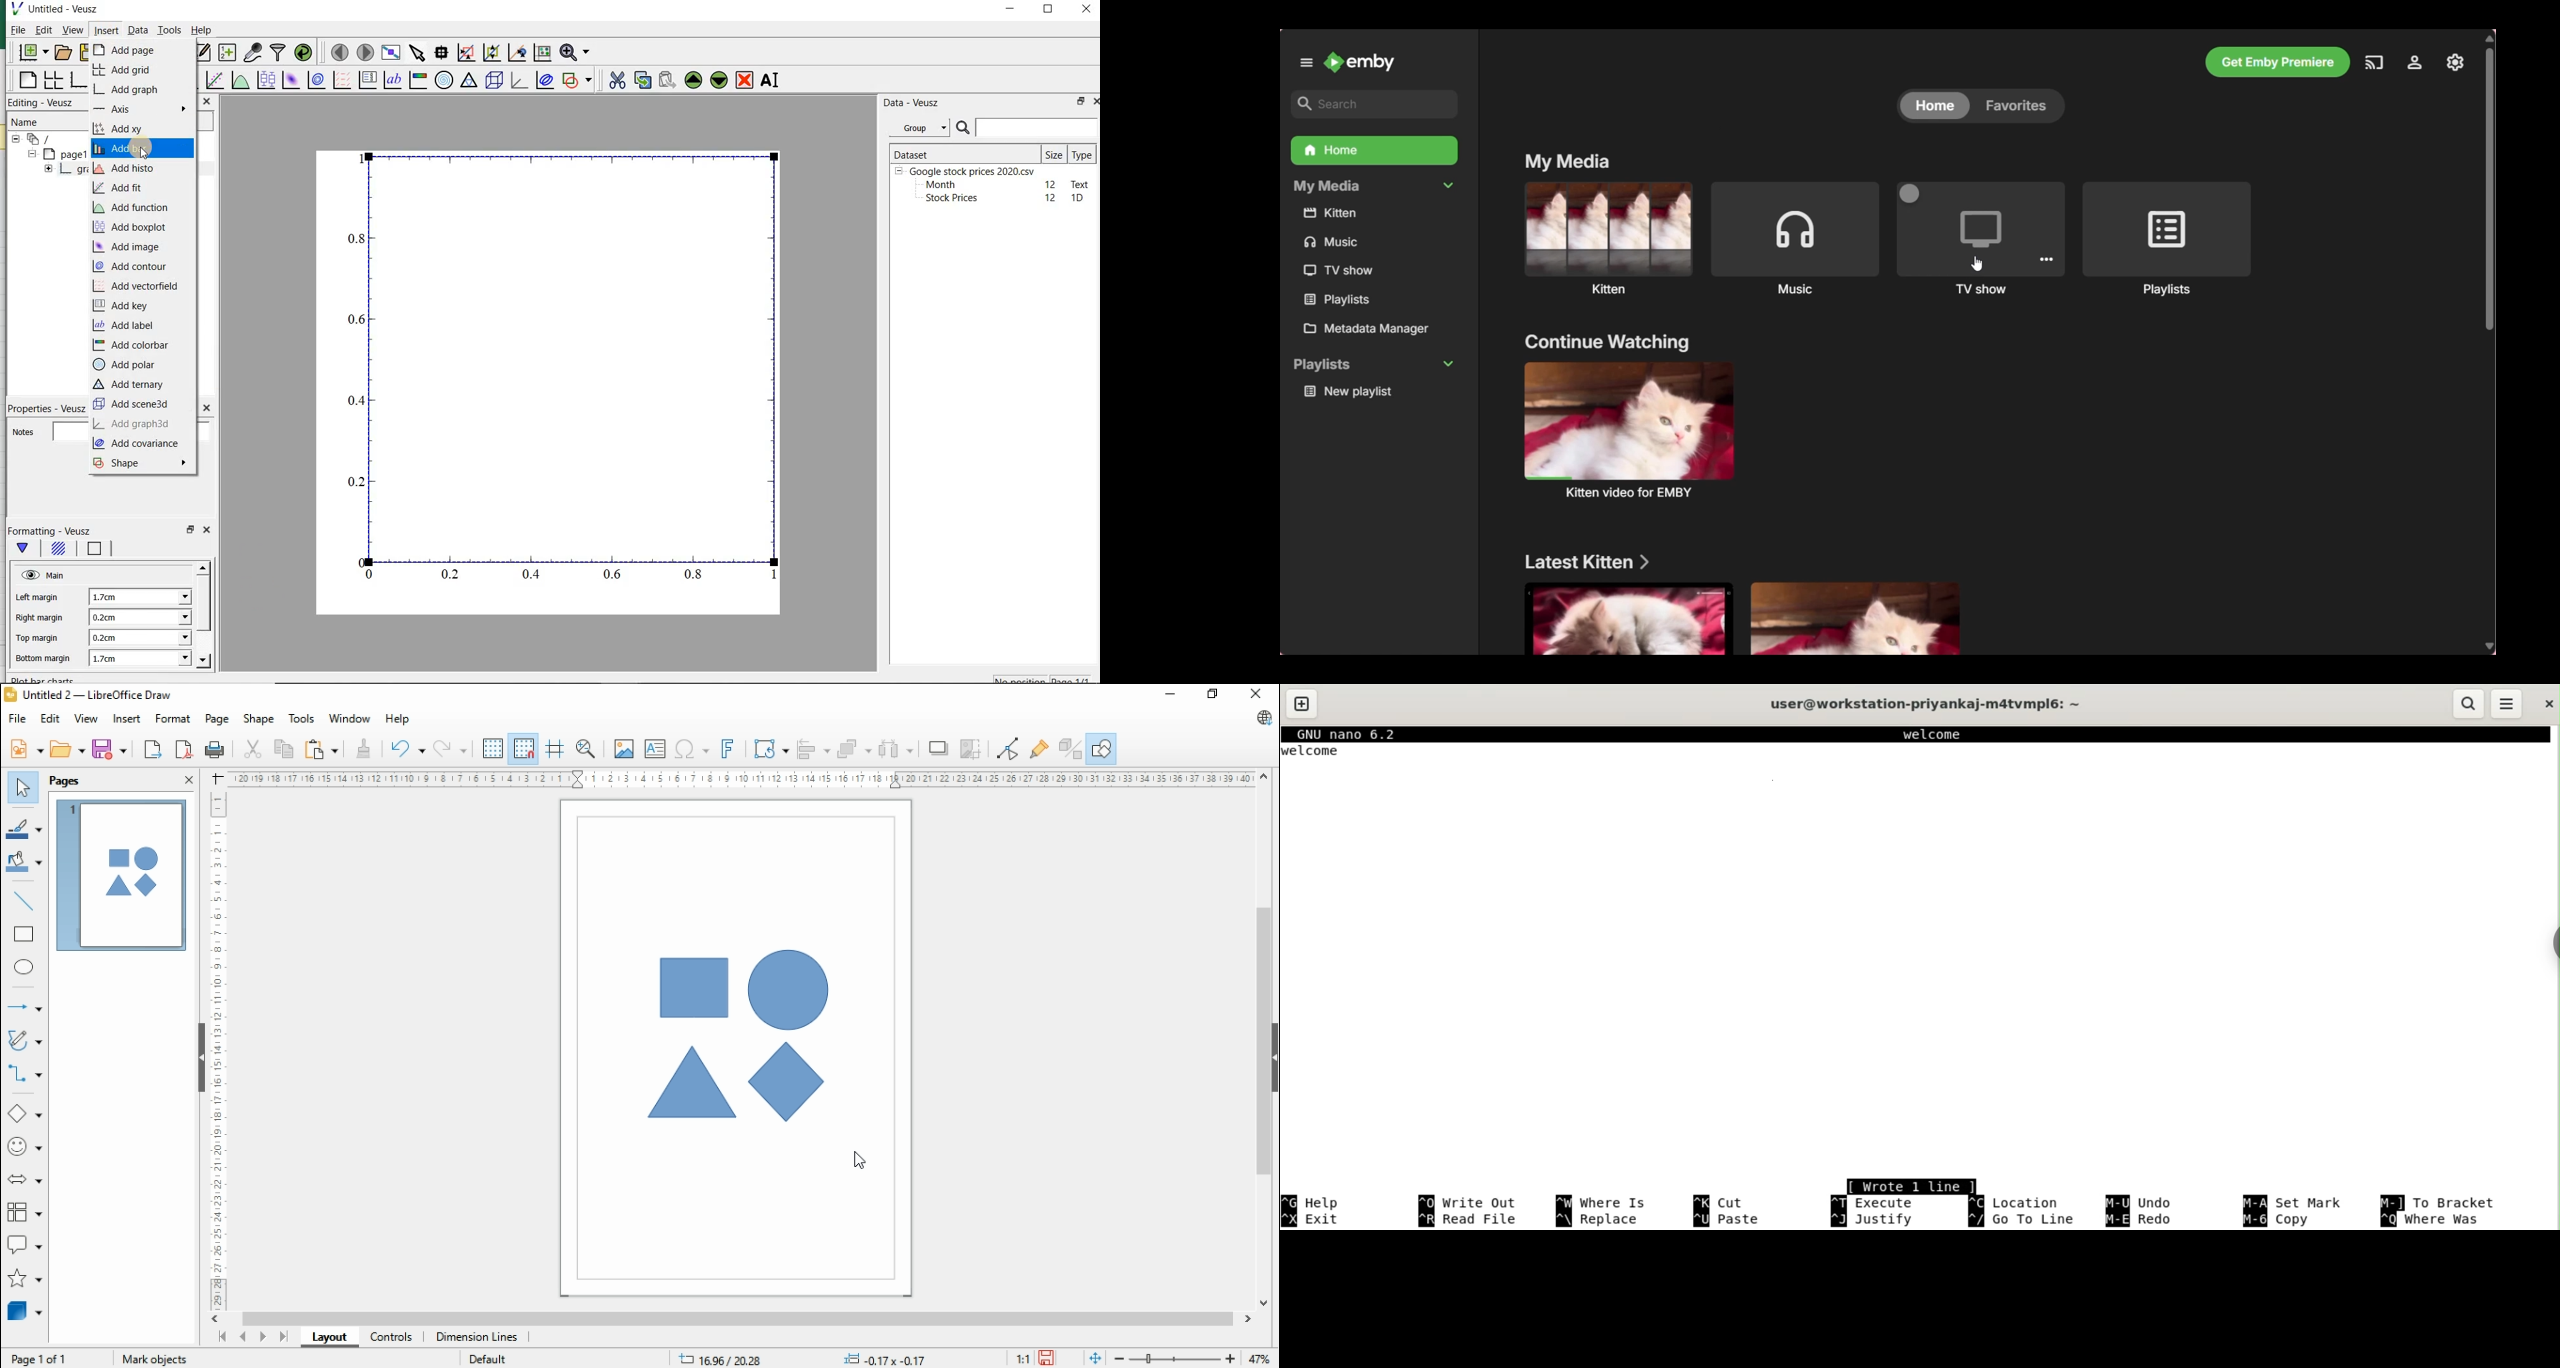  Describe the element at coordinates (283, 1337) in the screenshot. I see `last page` at that location.